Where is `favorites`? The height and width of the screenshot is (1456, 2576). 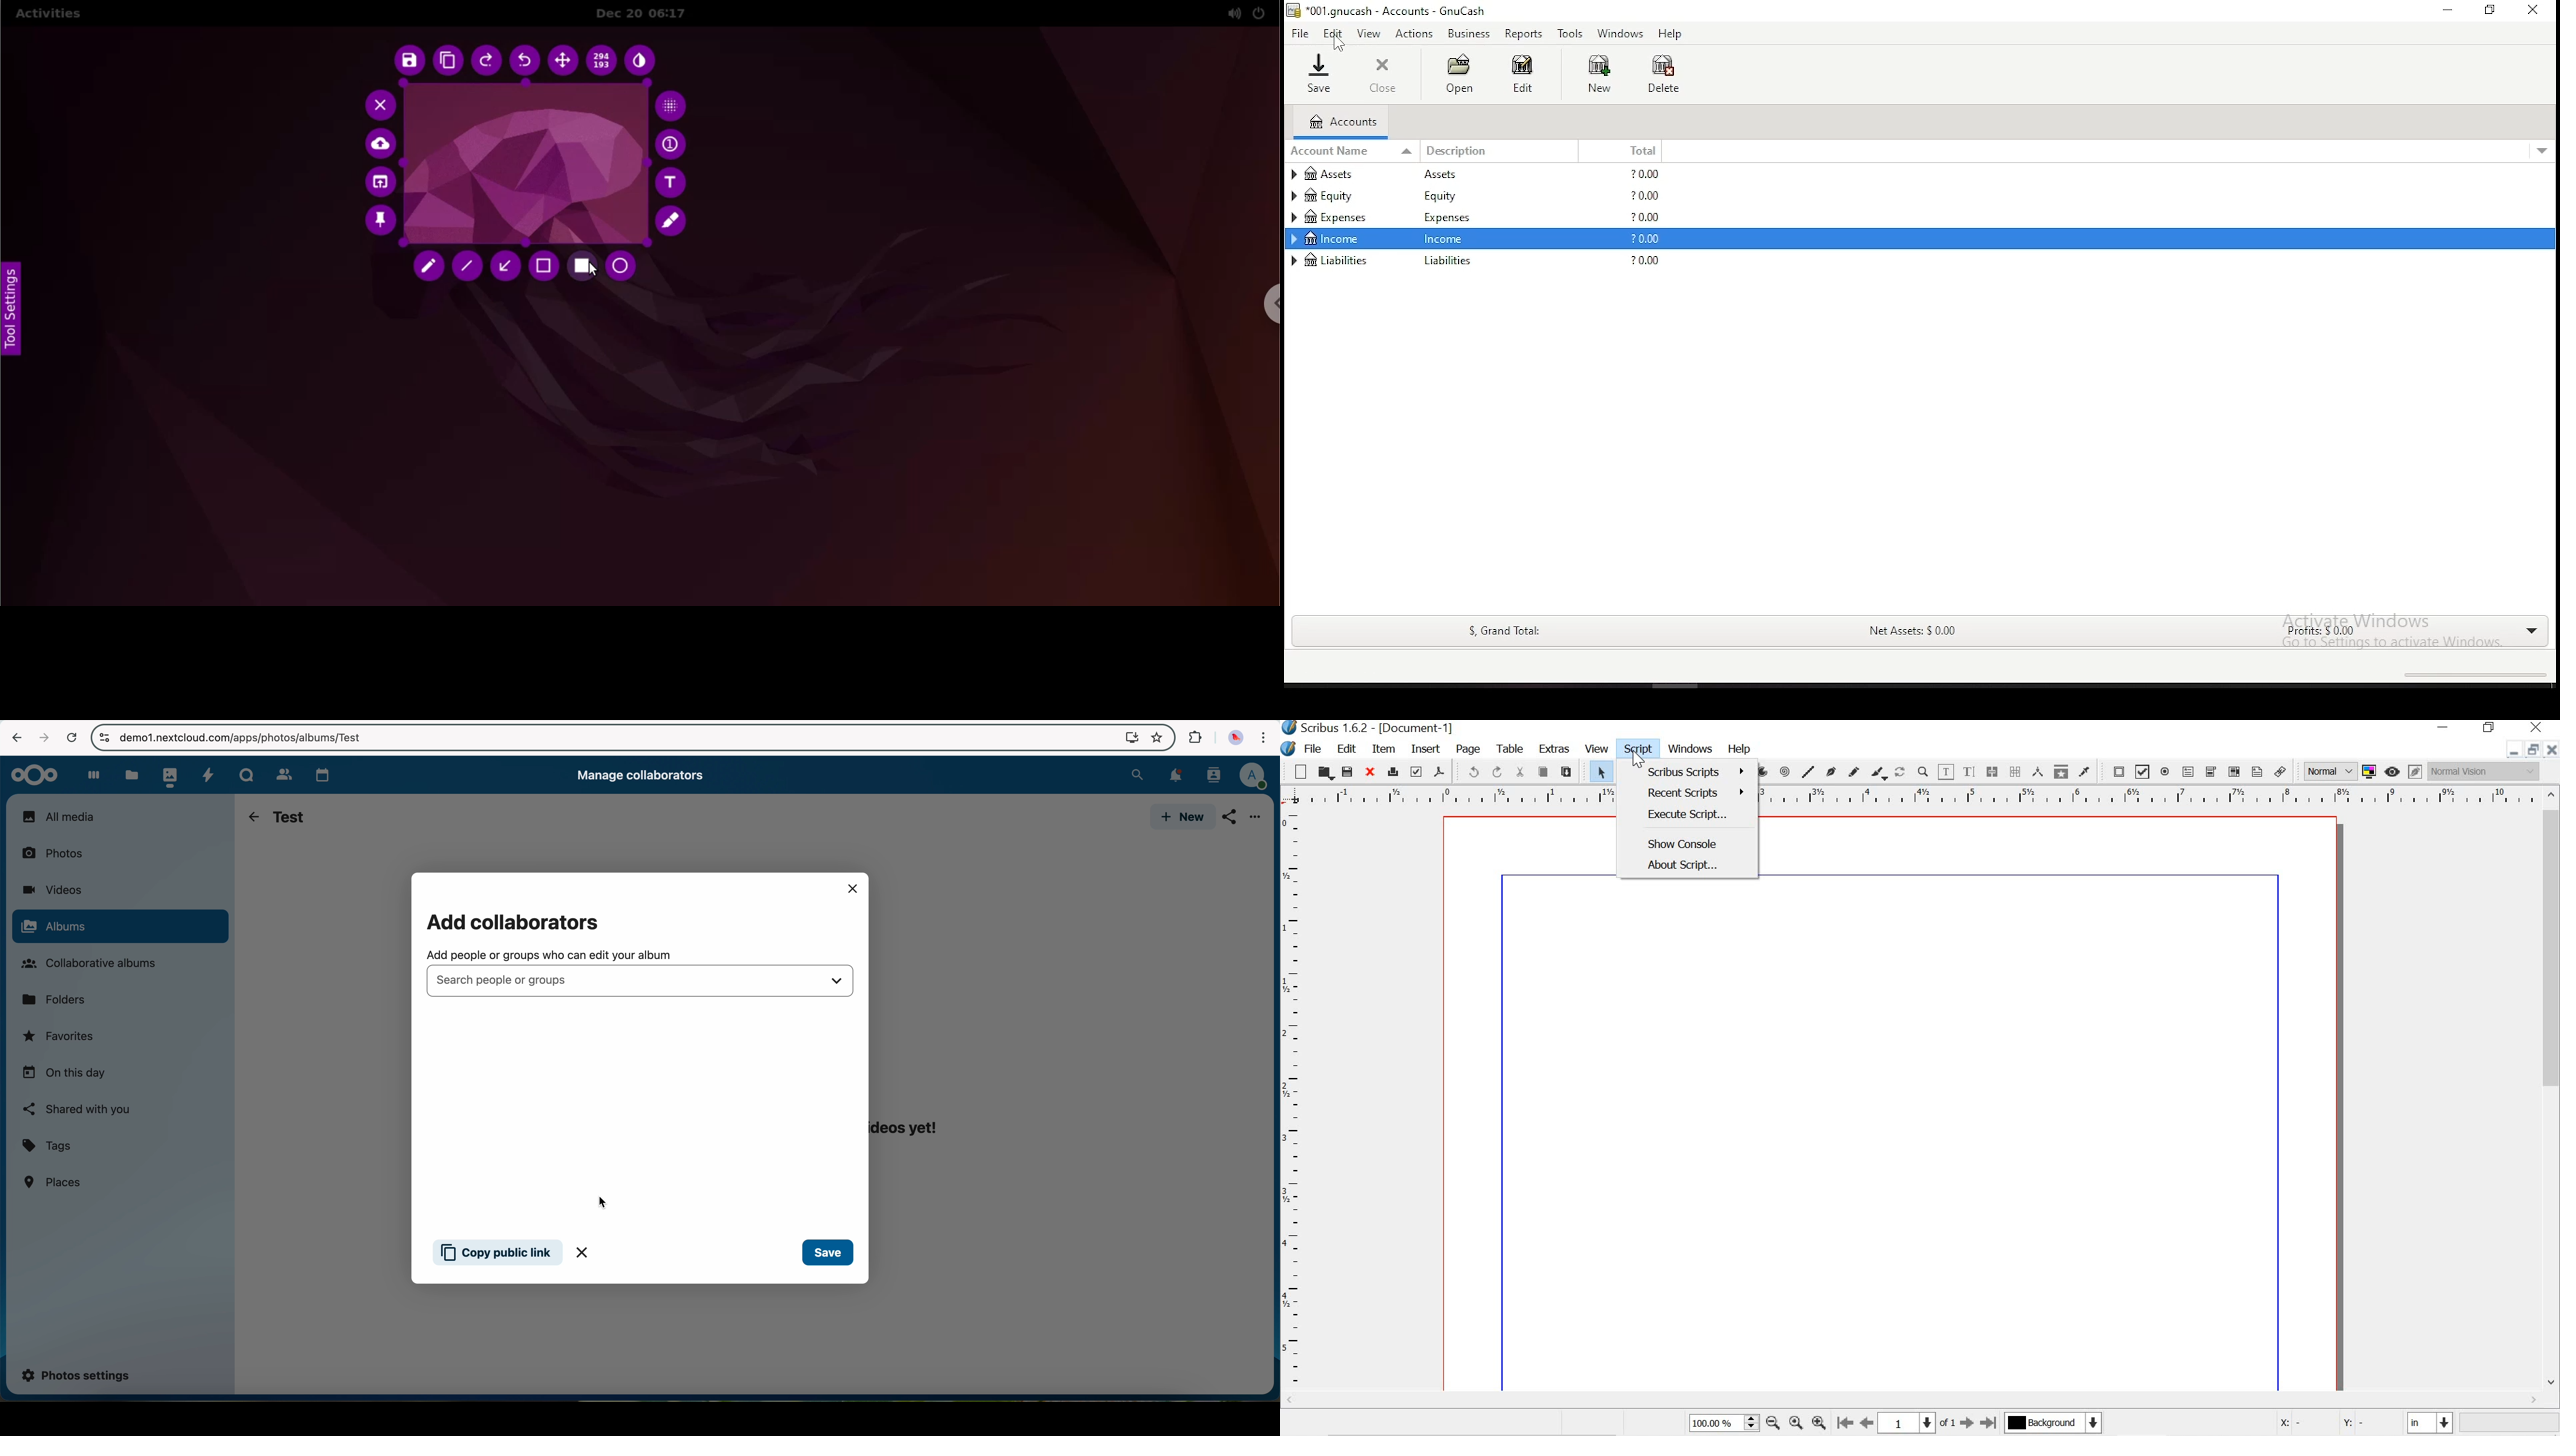
favorites is located at coordinates (1156, 739).